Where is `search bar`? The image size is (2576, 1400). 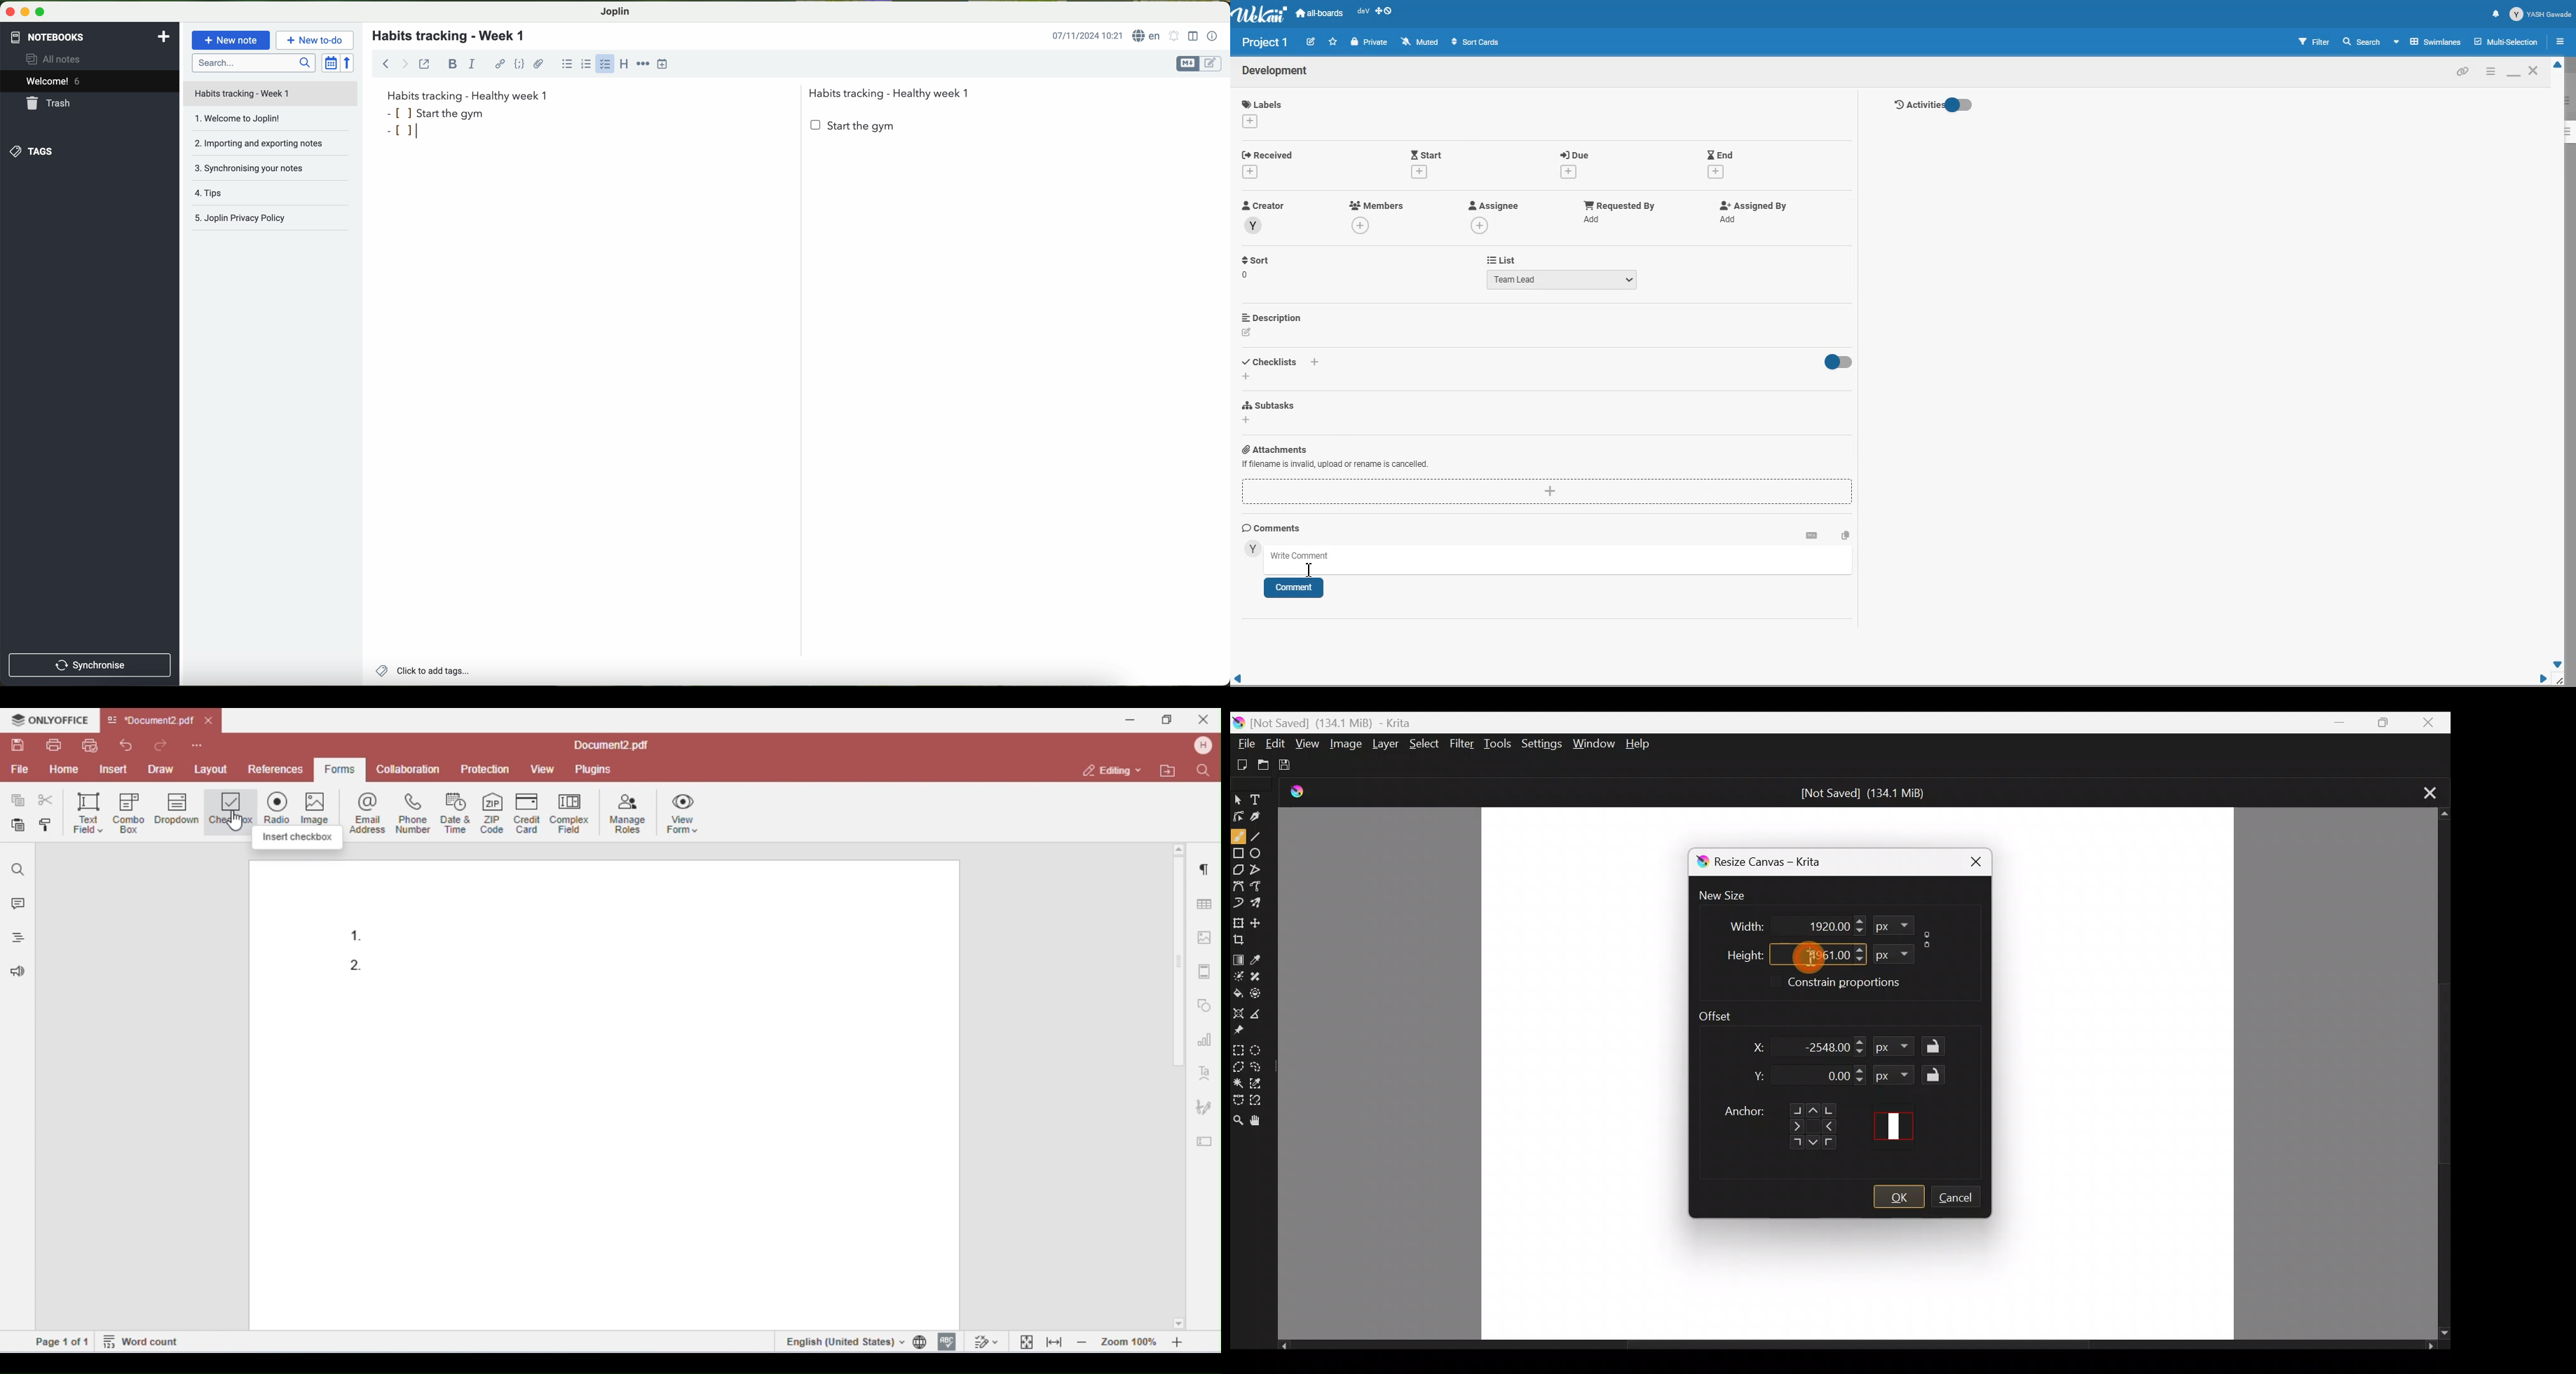 search bar is located at coordinates (253, 63).